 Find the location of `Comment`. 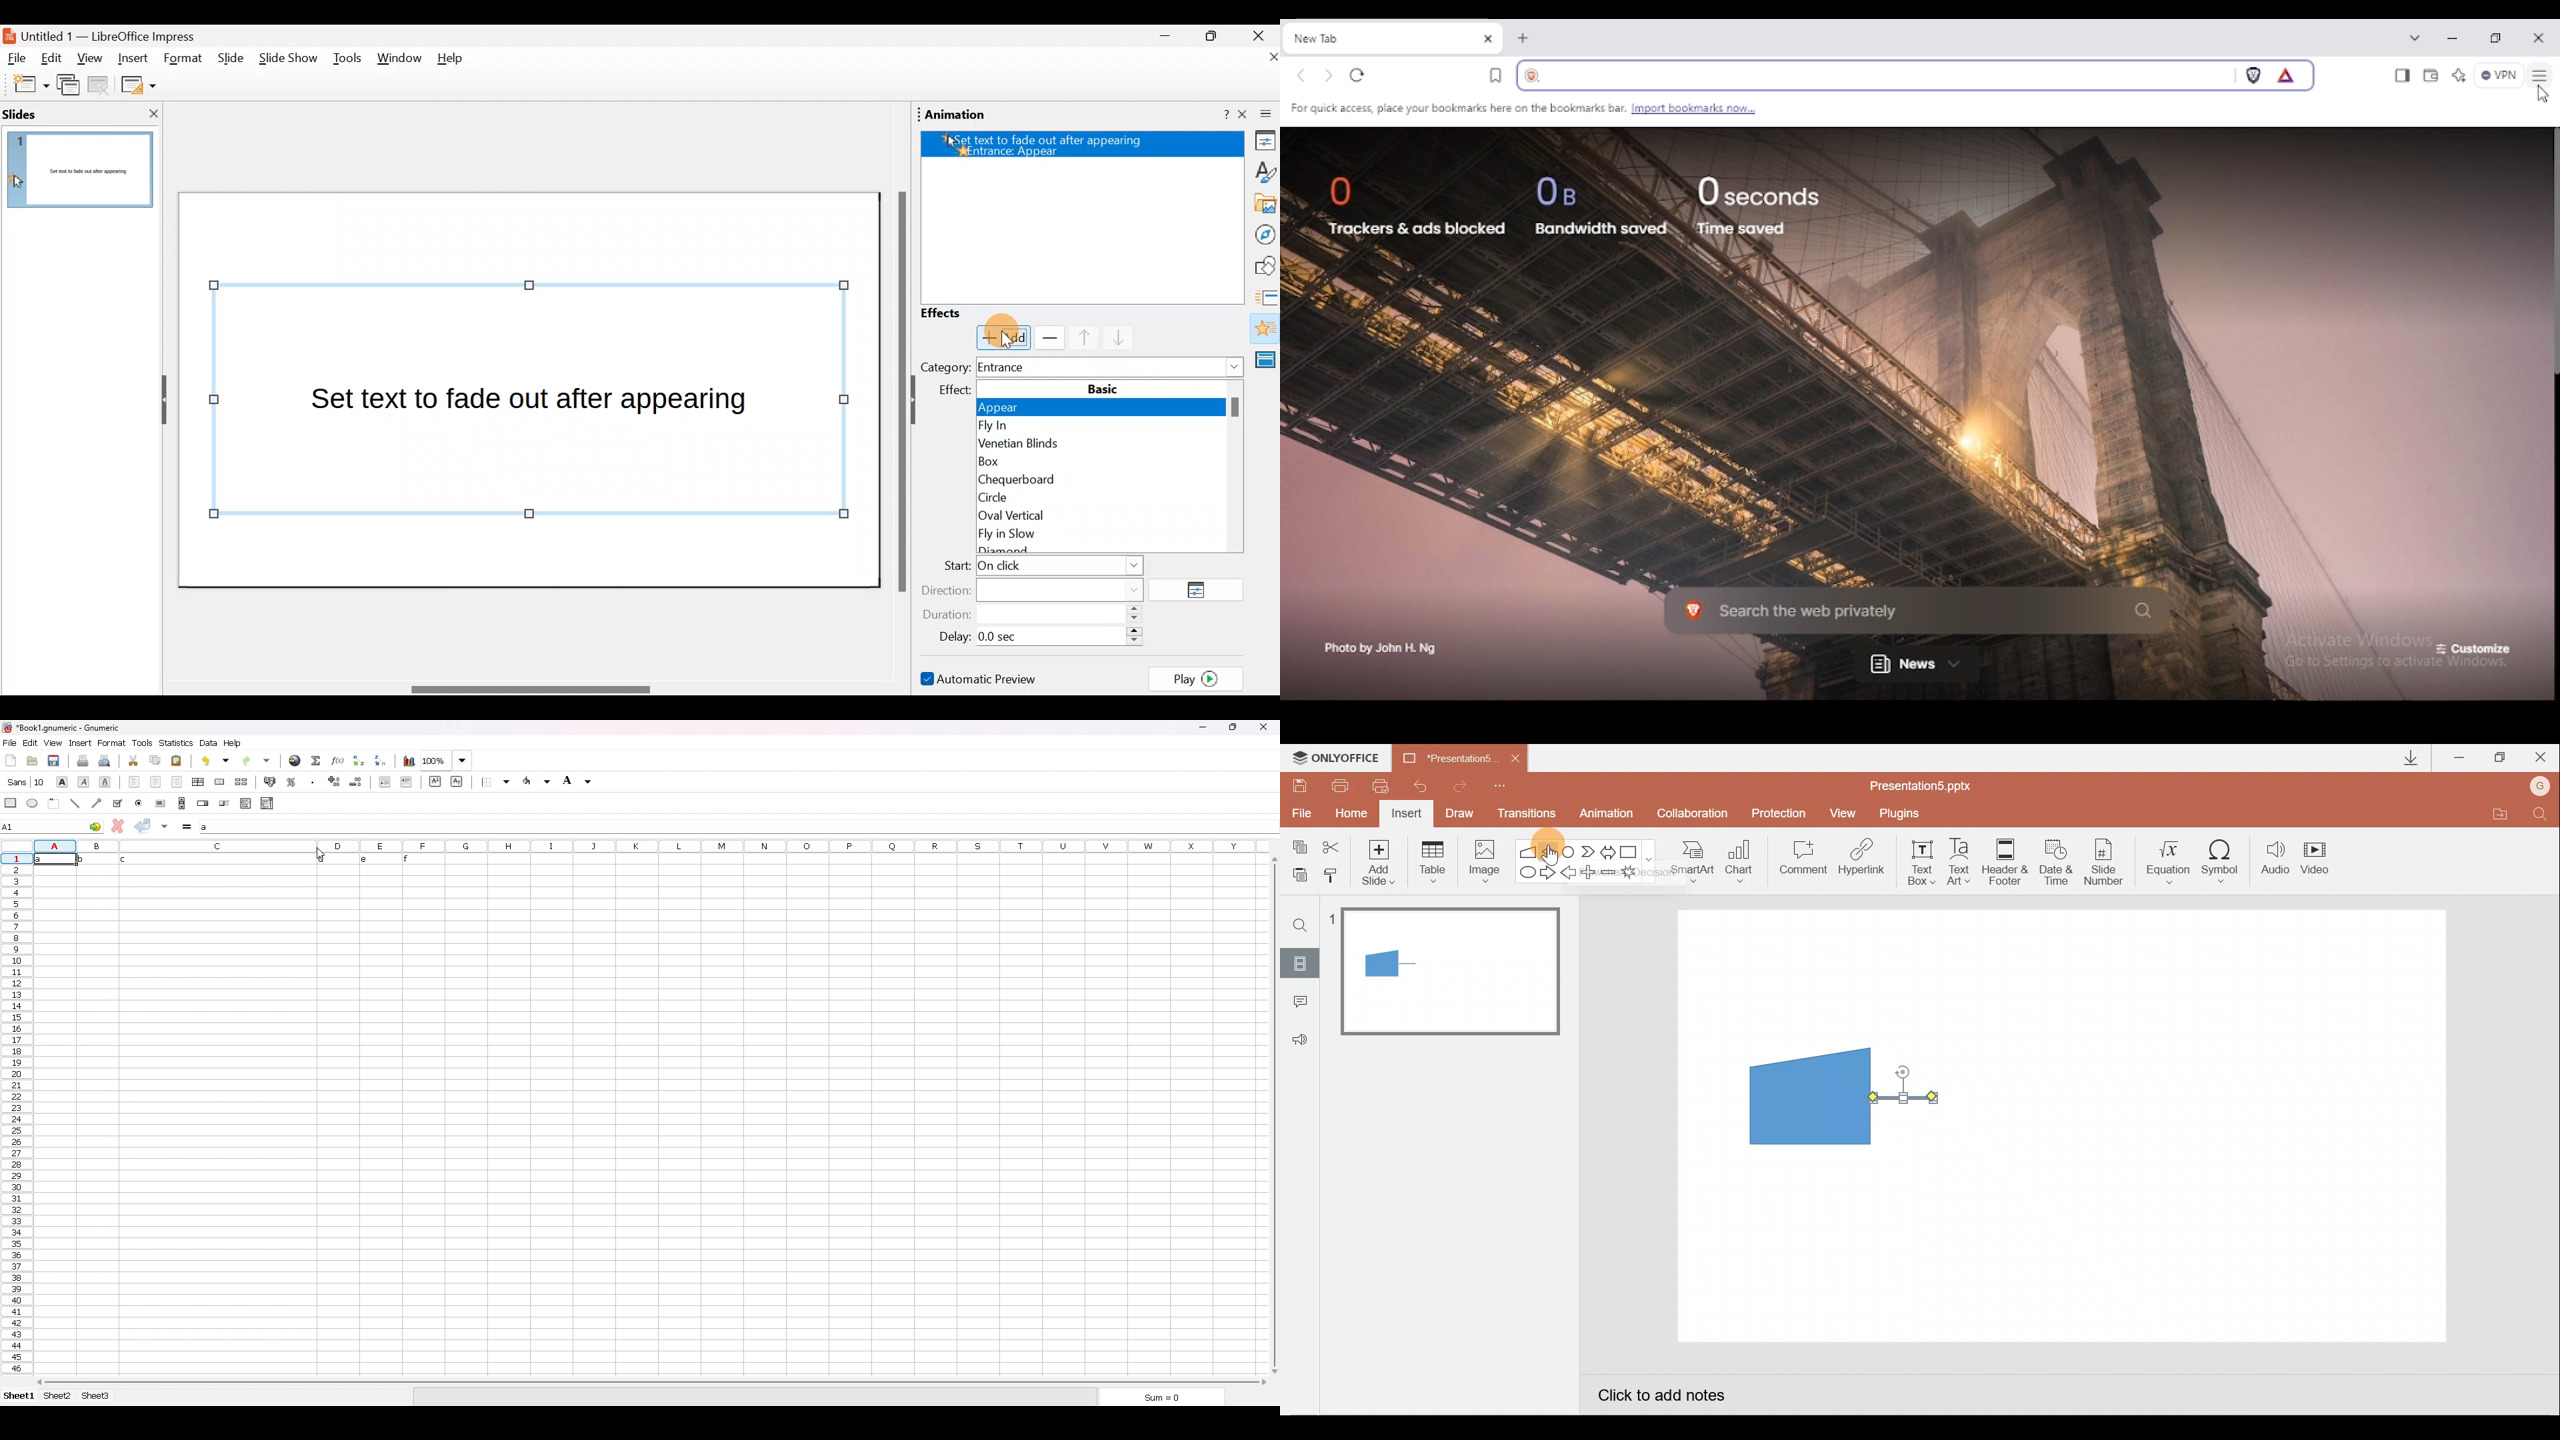

Comment is located at coordinates (1801, 862).